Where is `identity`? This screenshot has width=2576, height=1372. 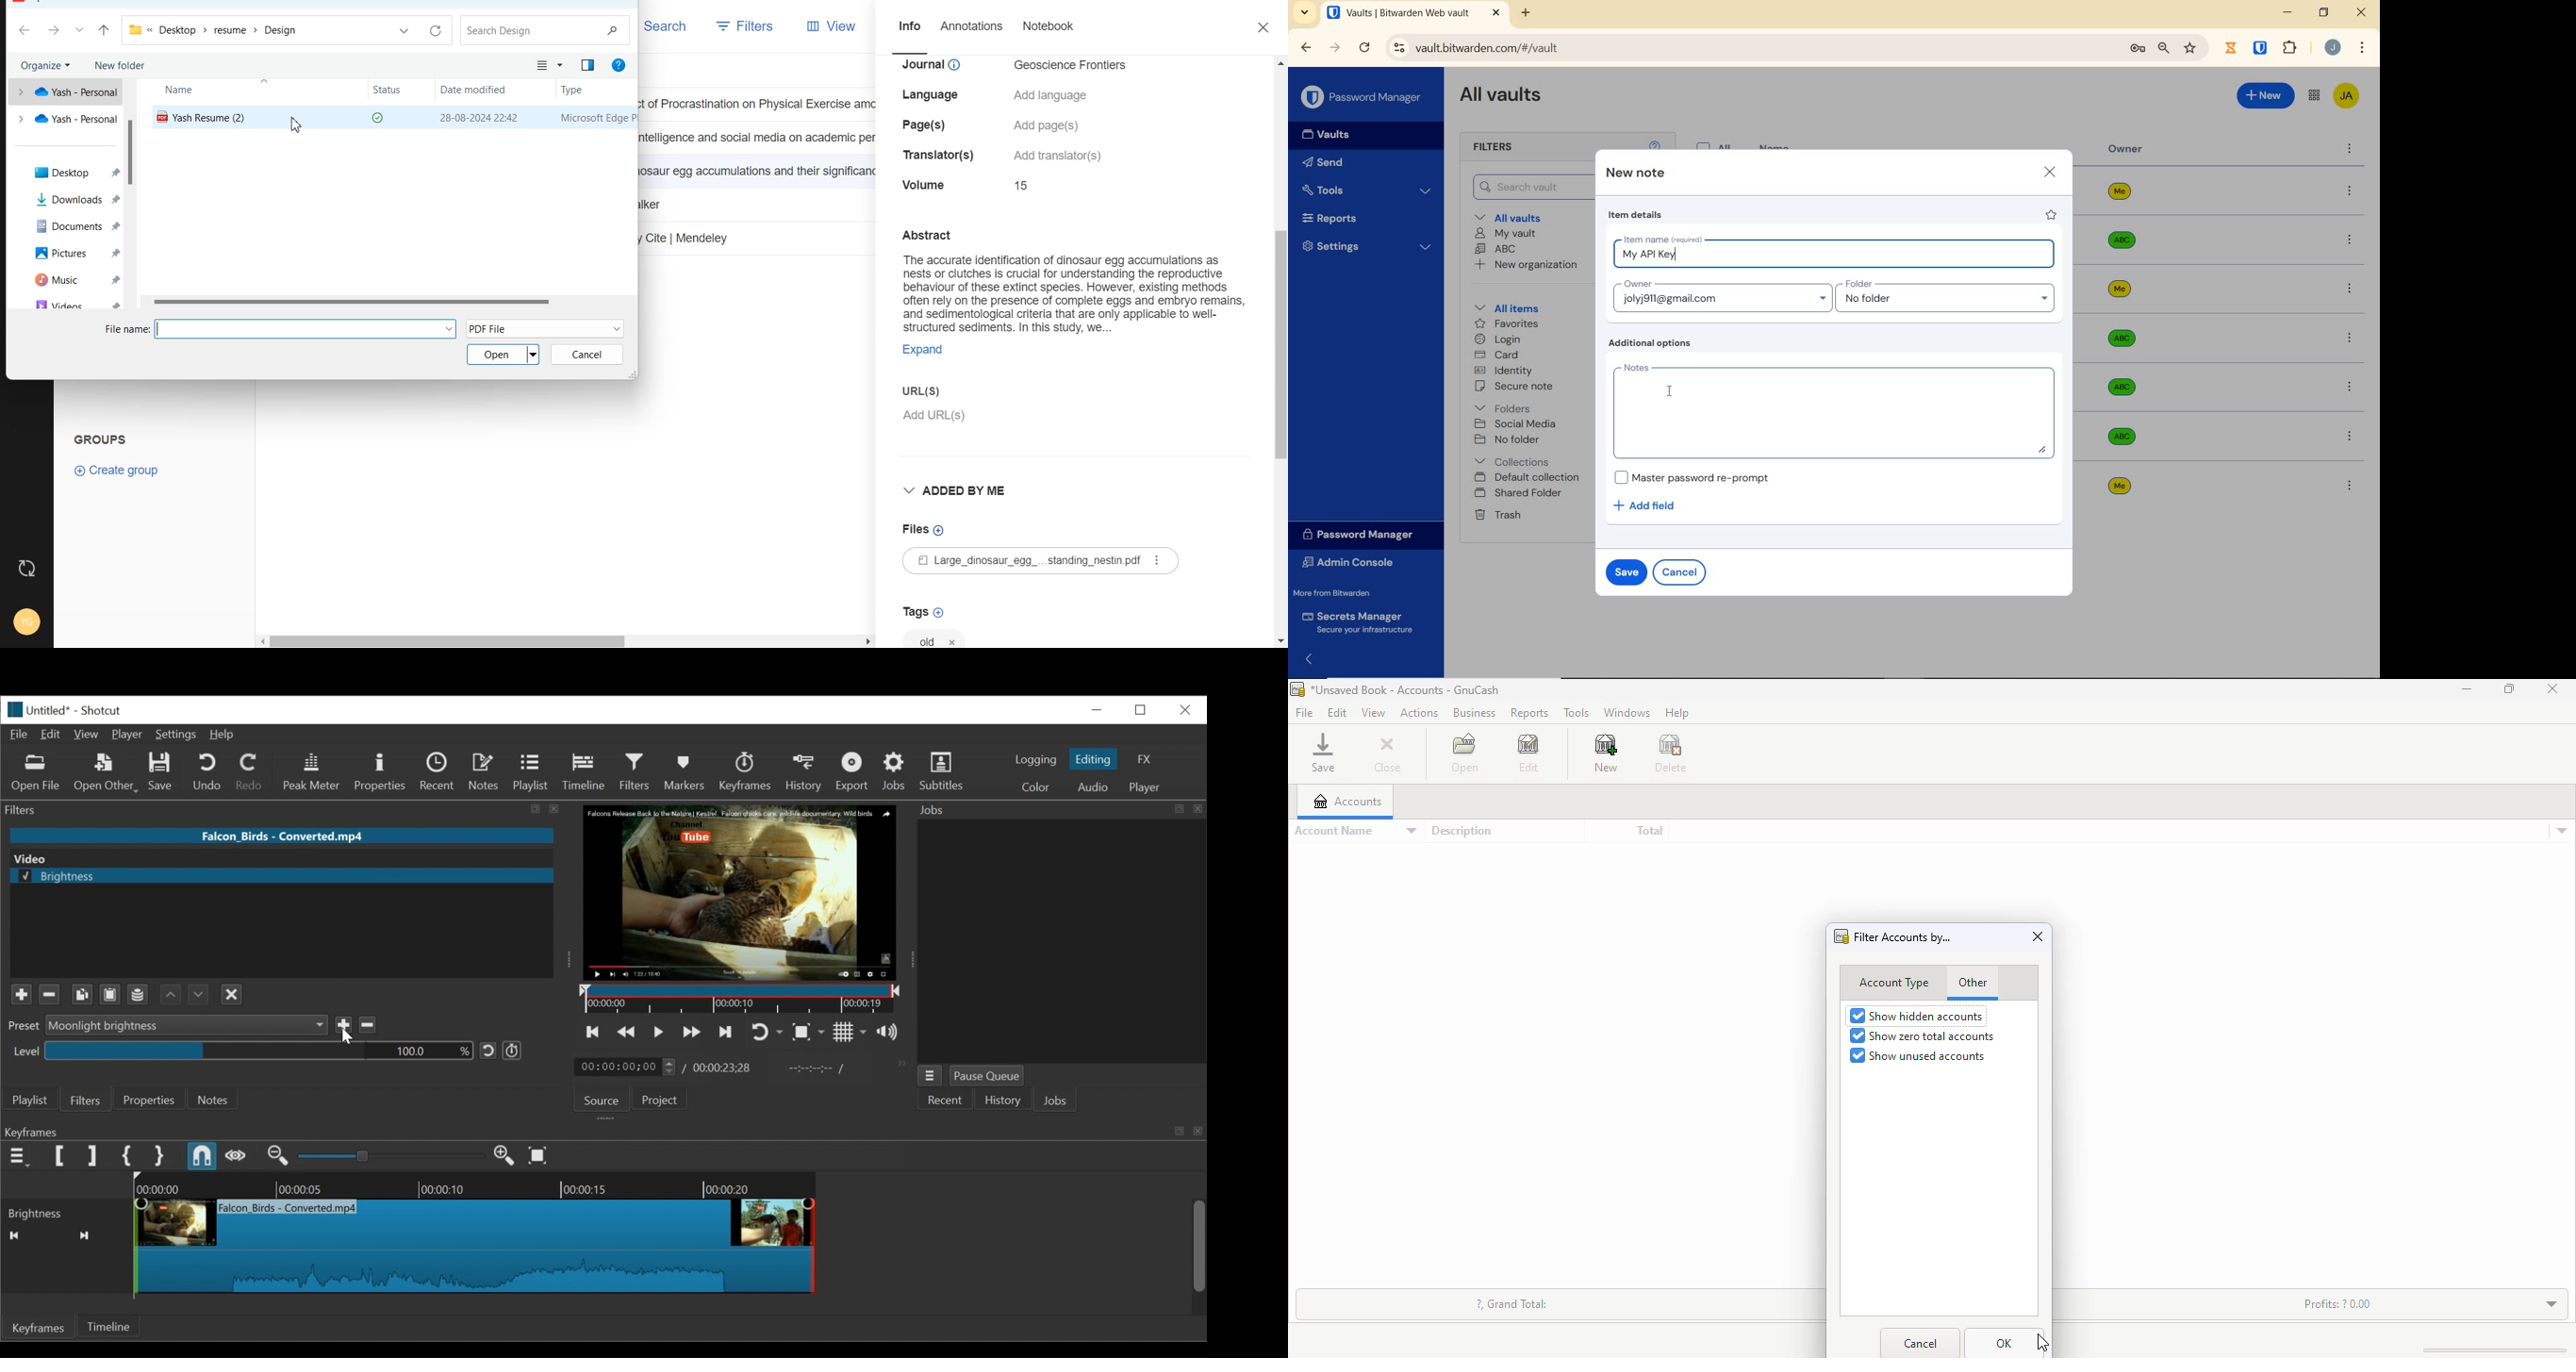 identity is located at coordinates (1506, 371).